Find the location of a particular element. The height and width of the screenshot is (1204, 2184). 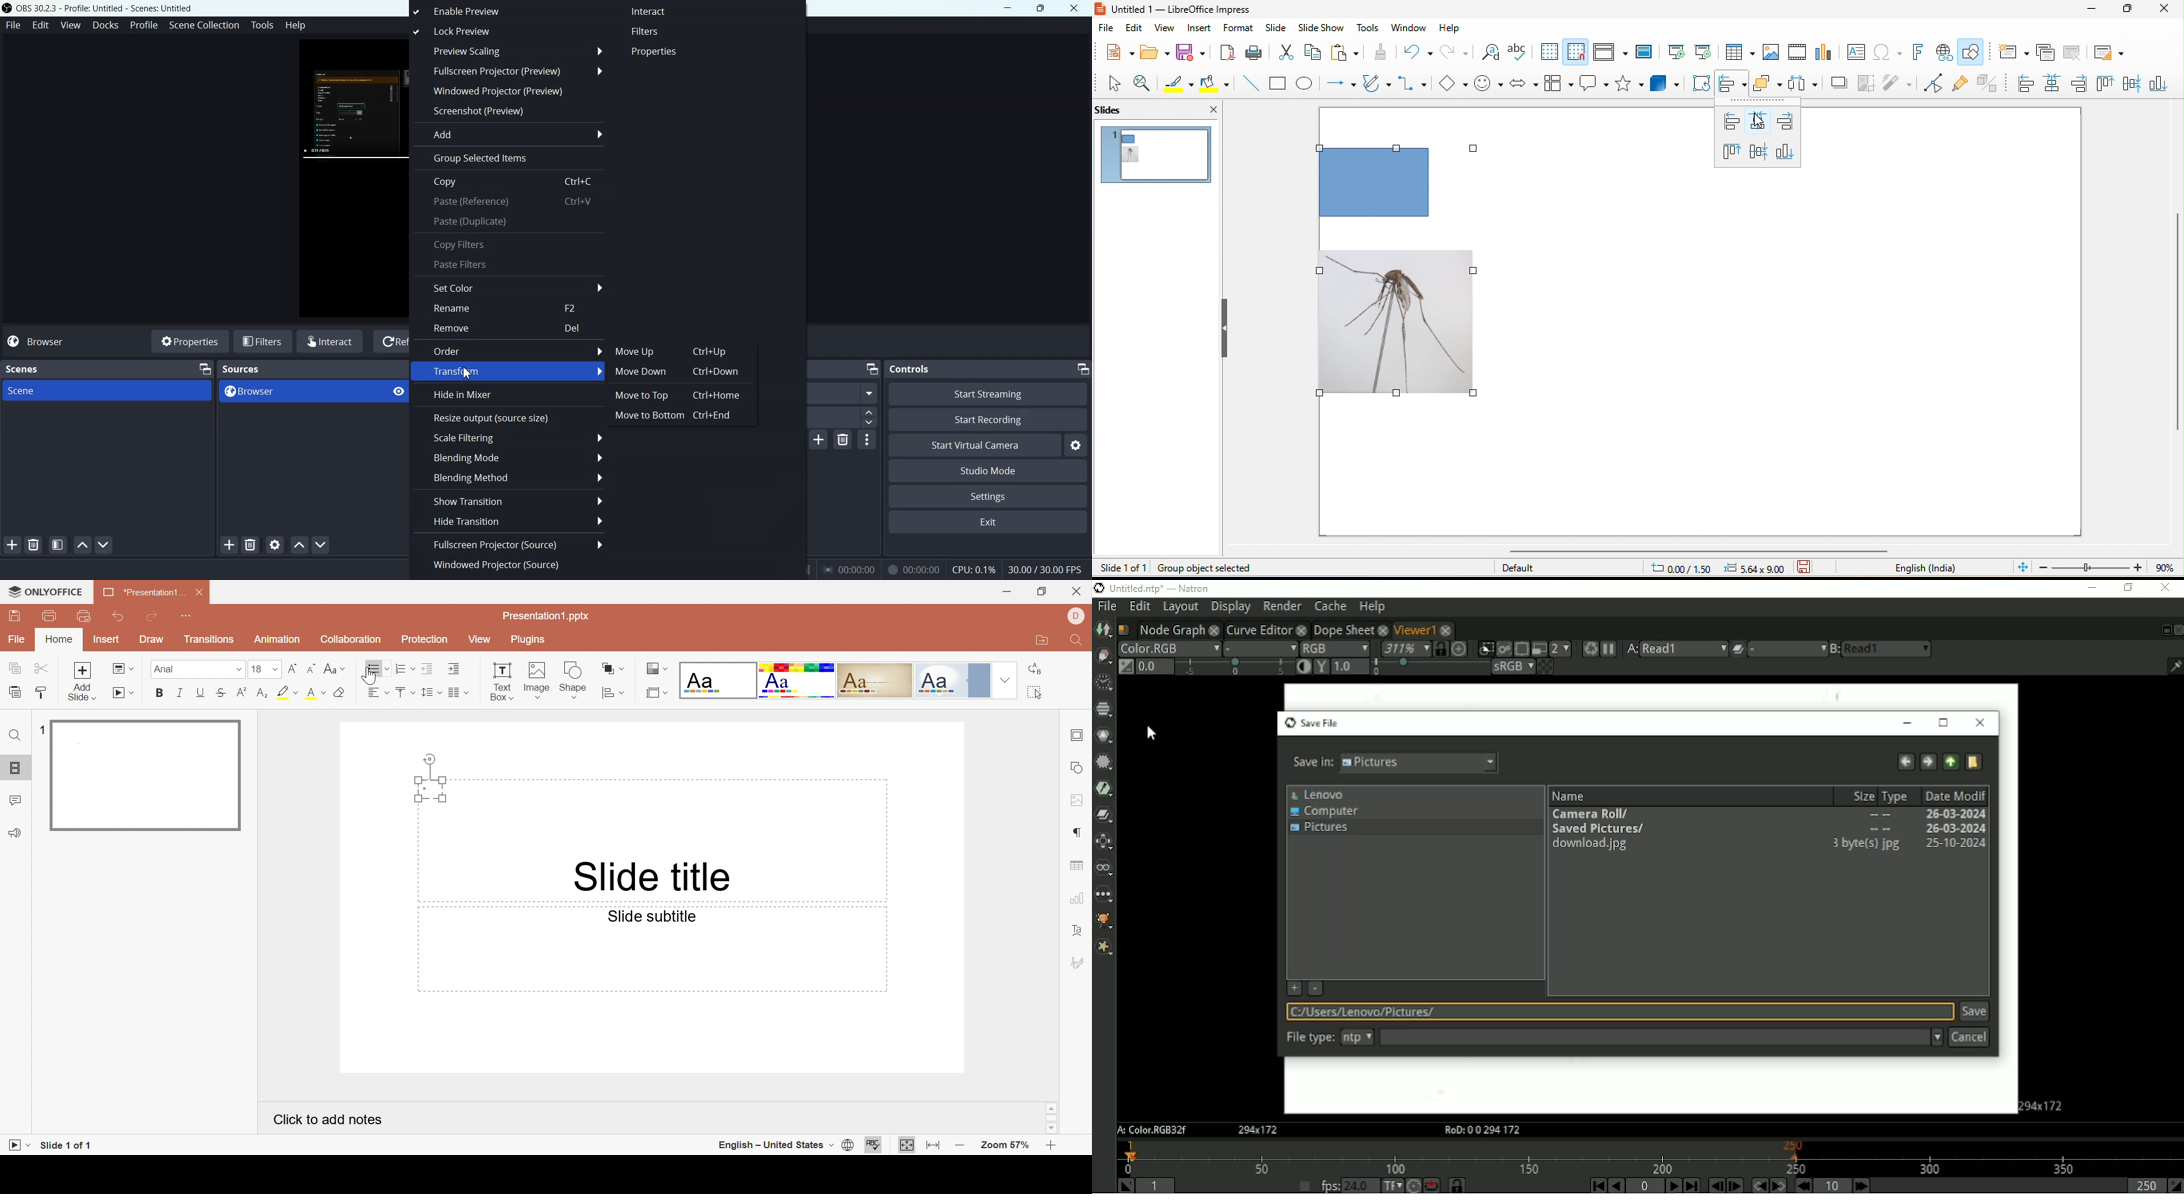

Docks is located at coordinates (107, 26).